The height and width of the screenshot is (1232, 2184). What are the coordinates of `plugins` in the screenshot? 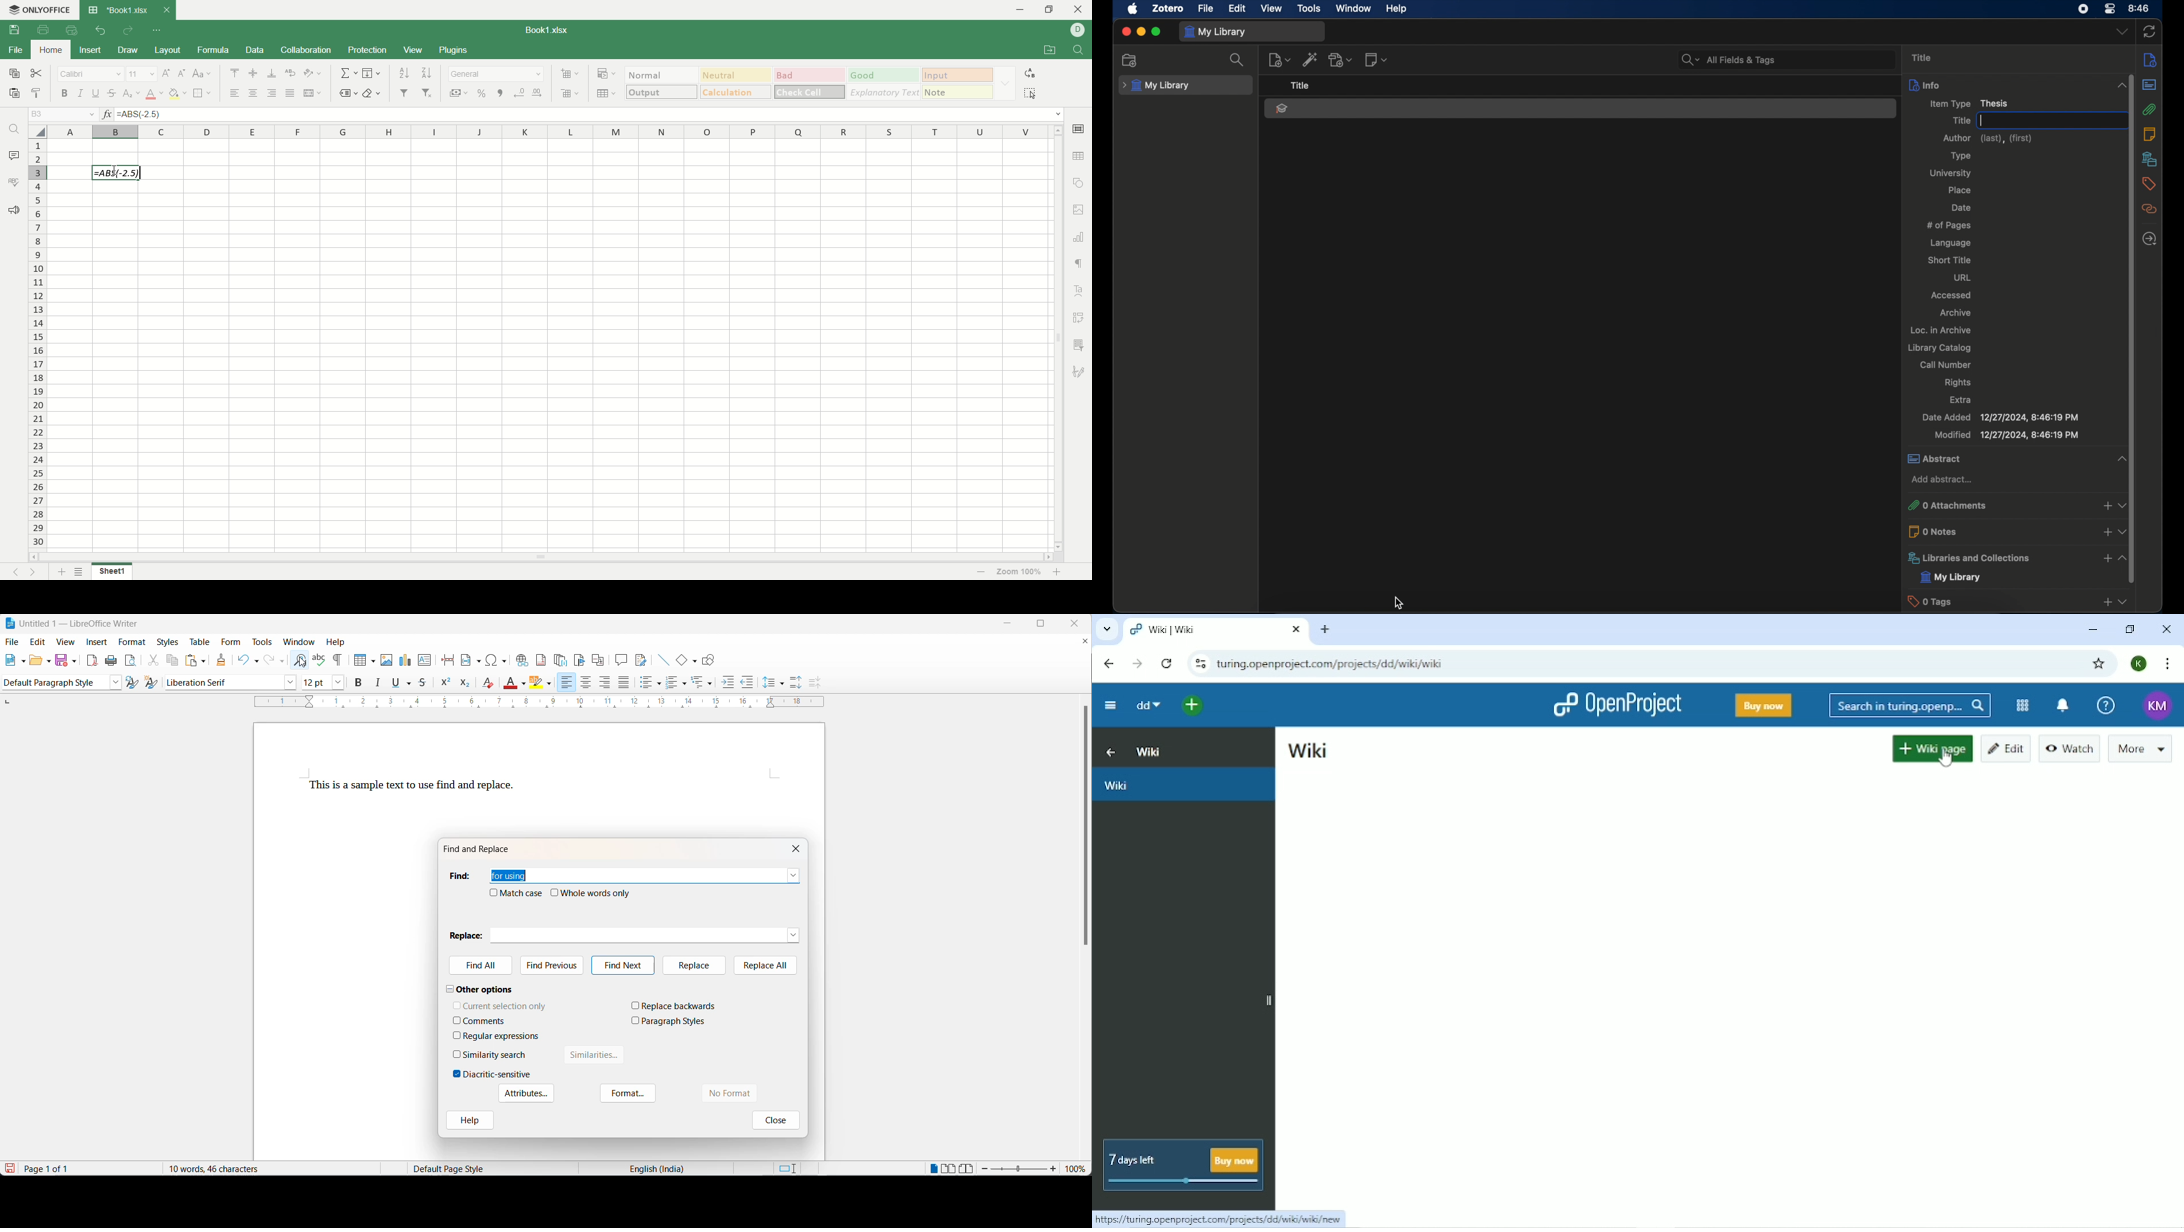 It's located at (454, 51).